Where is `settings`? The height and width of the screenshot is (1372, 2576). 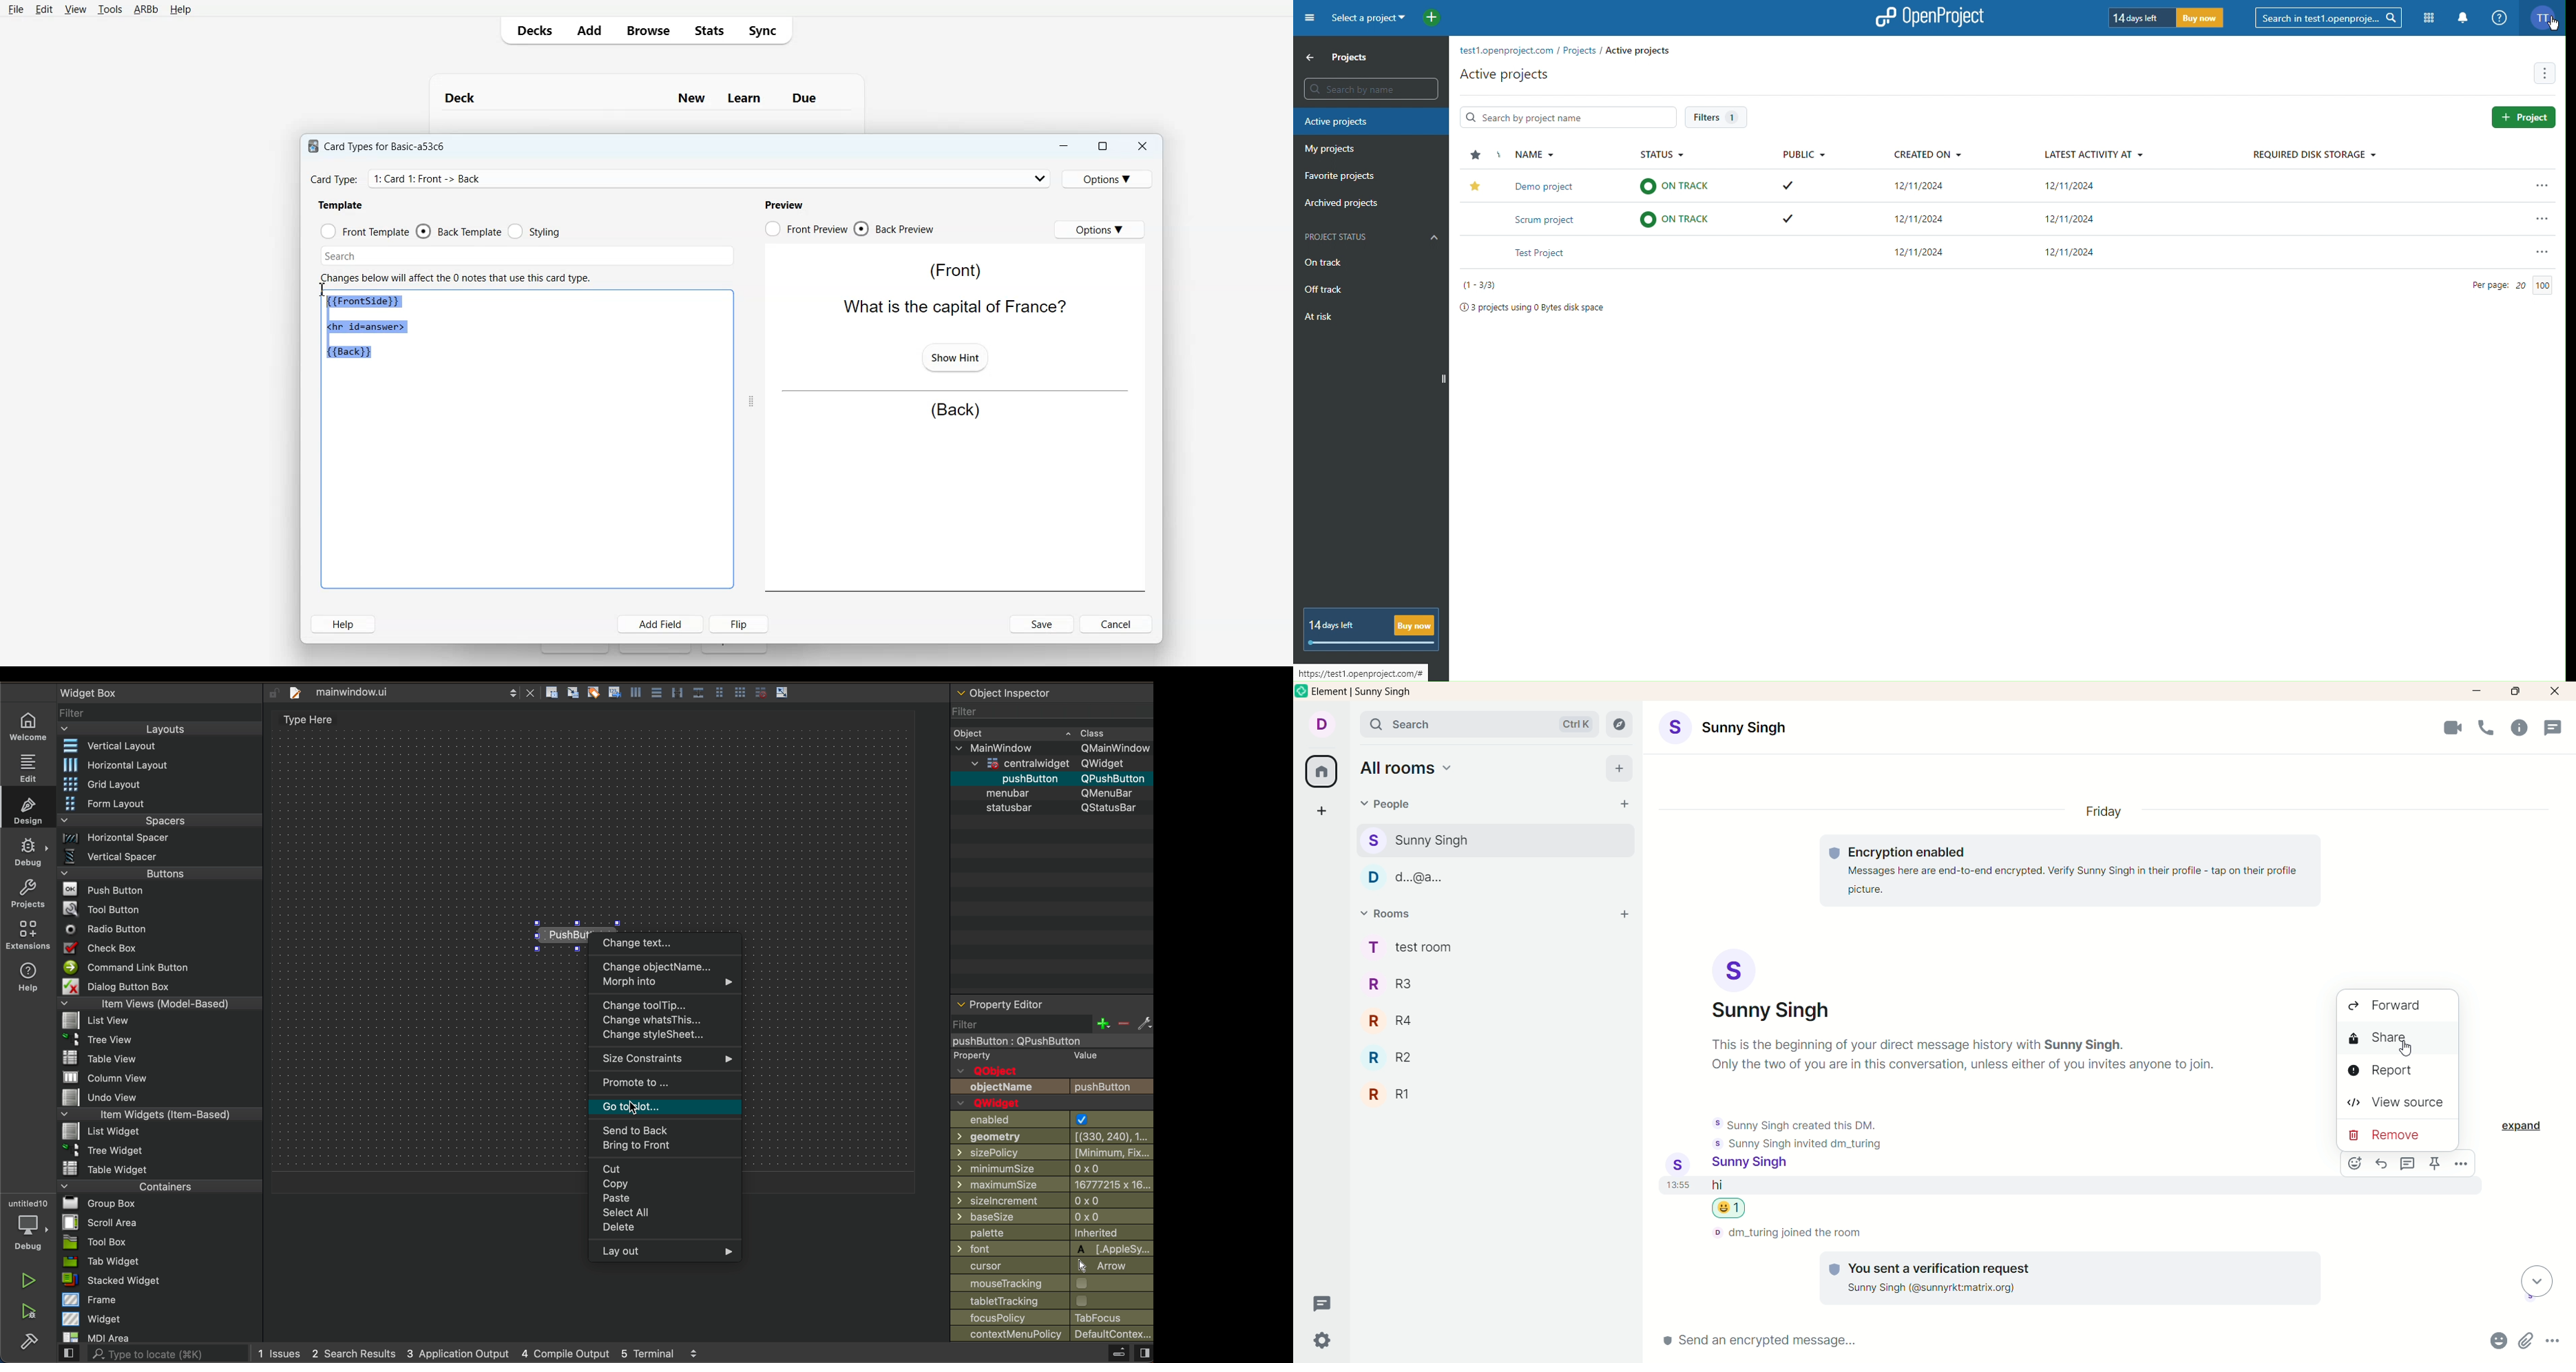 settings is located at coordinates (1327, 1341).